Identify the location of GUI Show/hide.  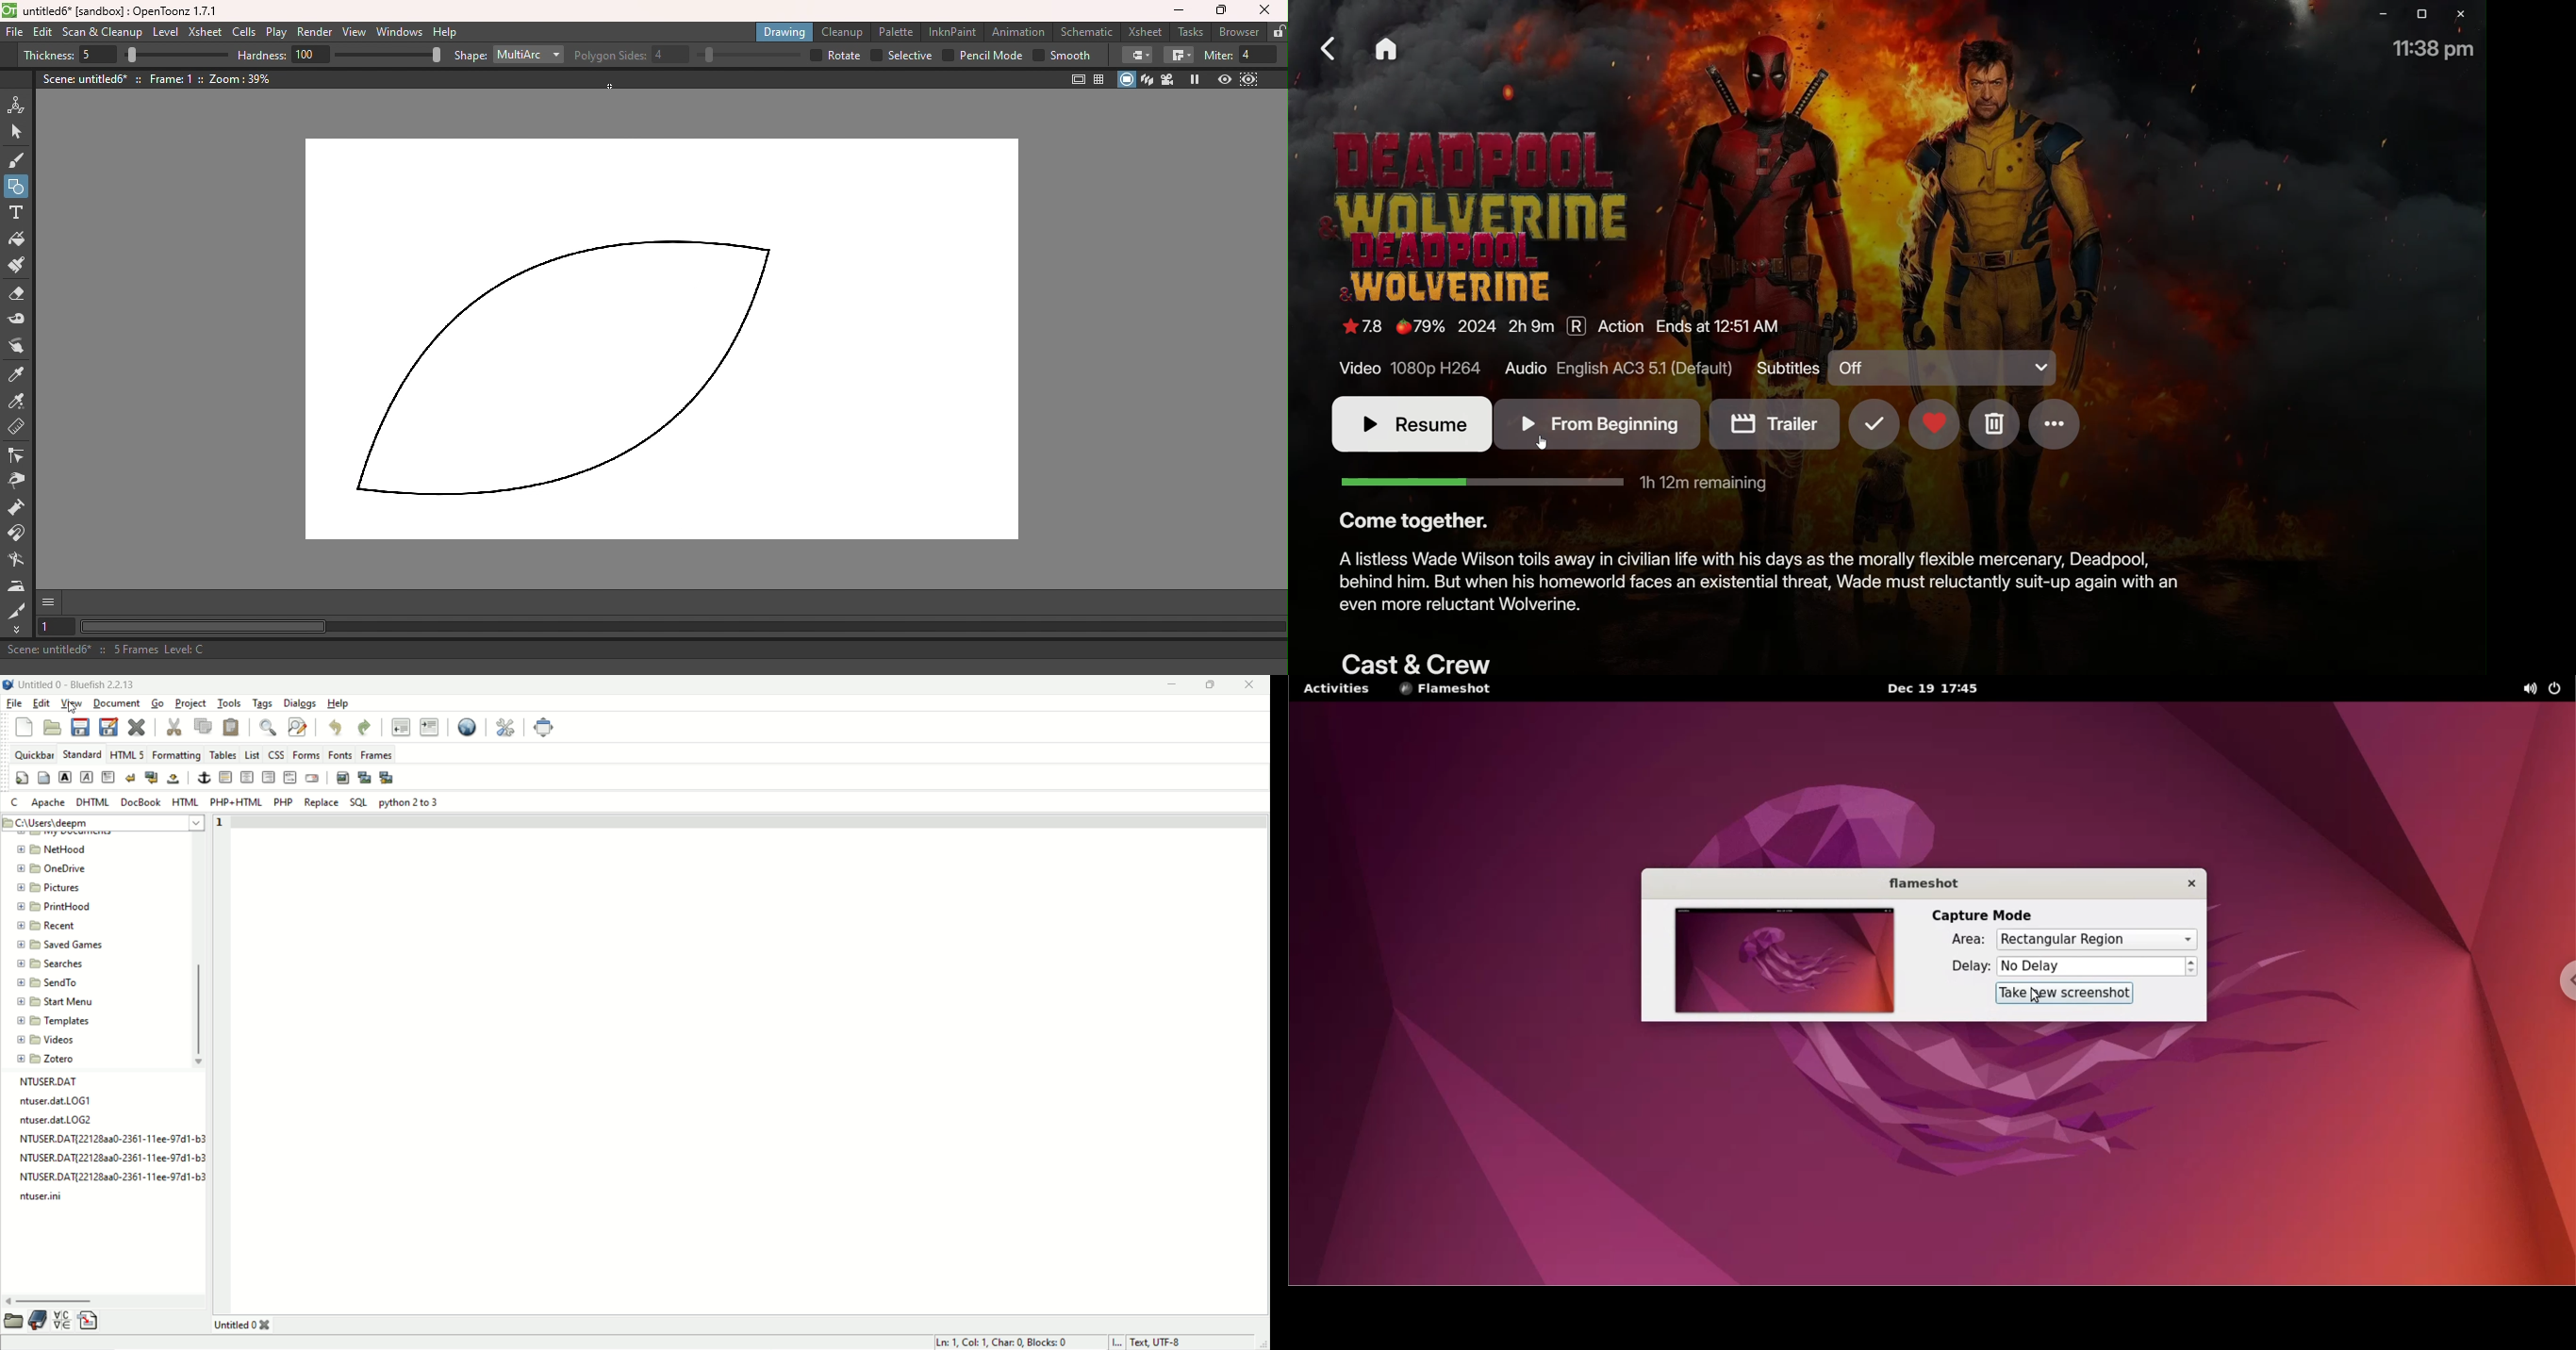
(50, 602).